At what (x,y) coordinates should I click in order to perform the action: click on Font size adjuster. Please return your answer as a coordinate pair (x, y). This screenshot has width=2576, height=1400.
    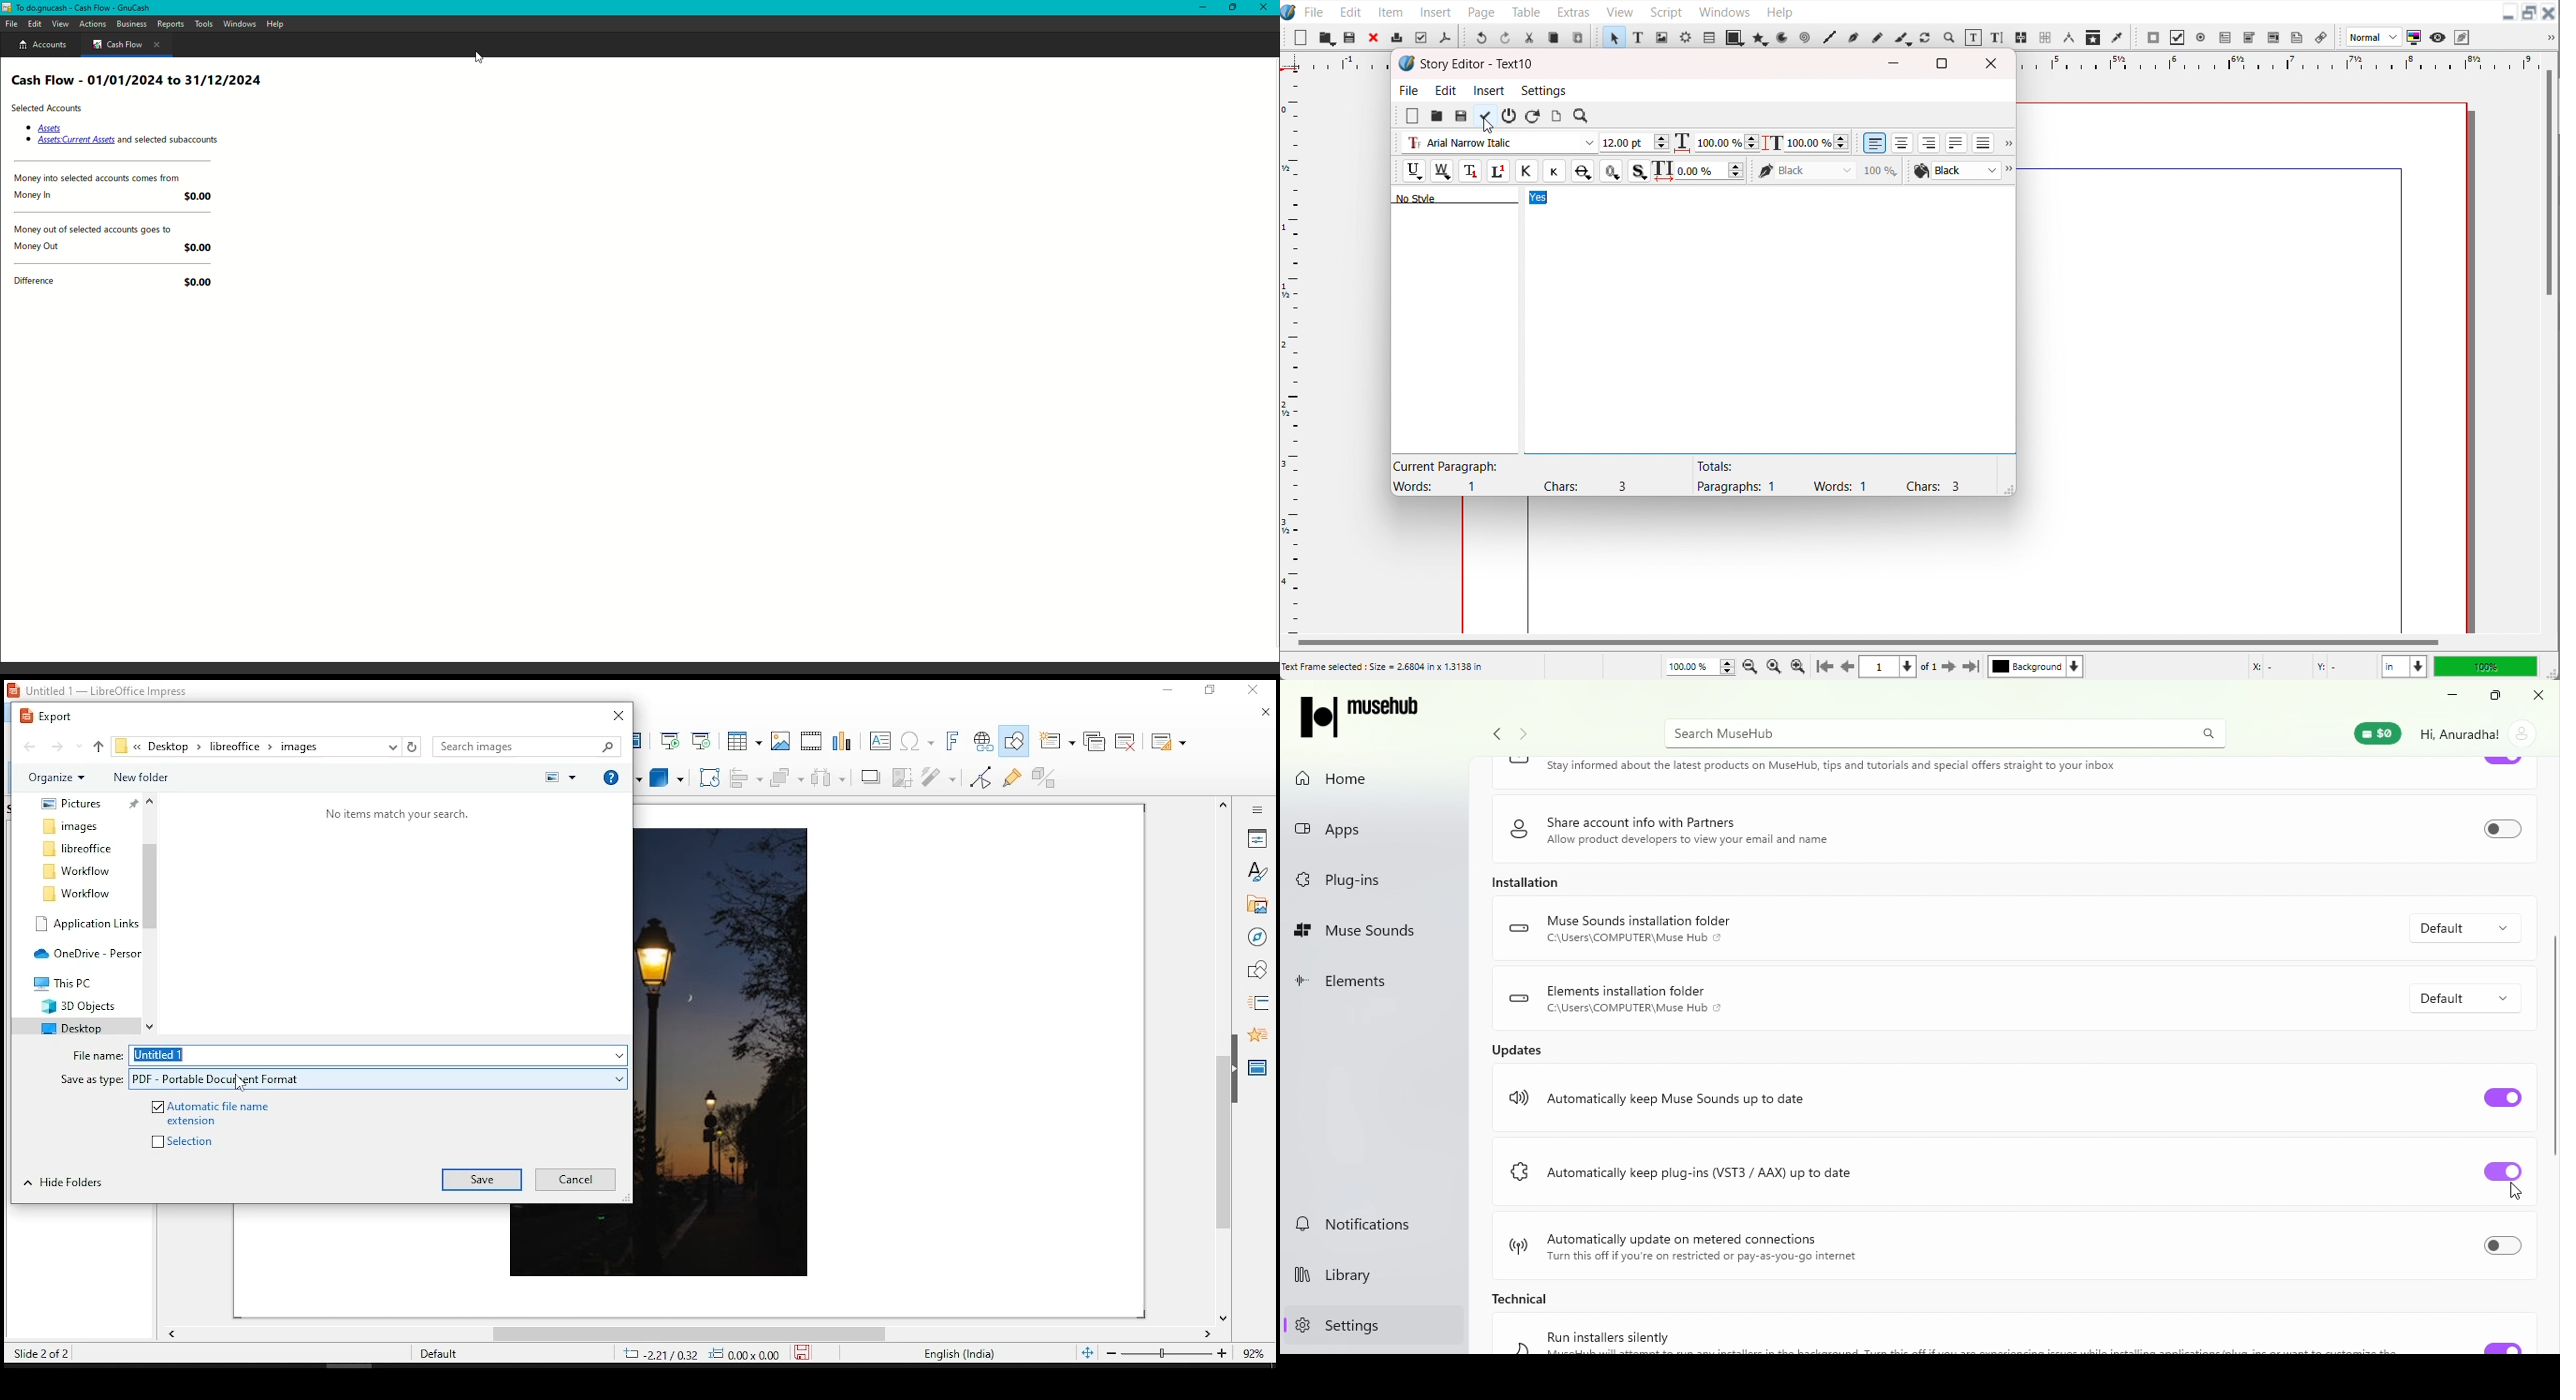
    Looking at the image, I should click on (1634, 142).